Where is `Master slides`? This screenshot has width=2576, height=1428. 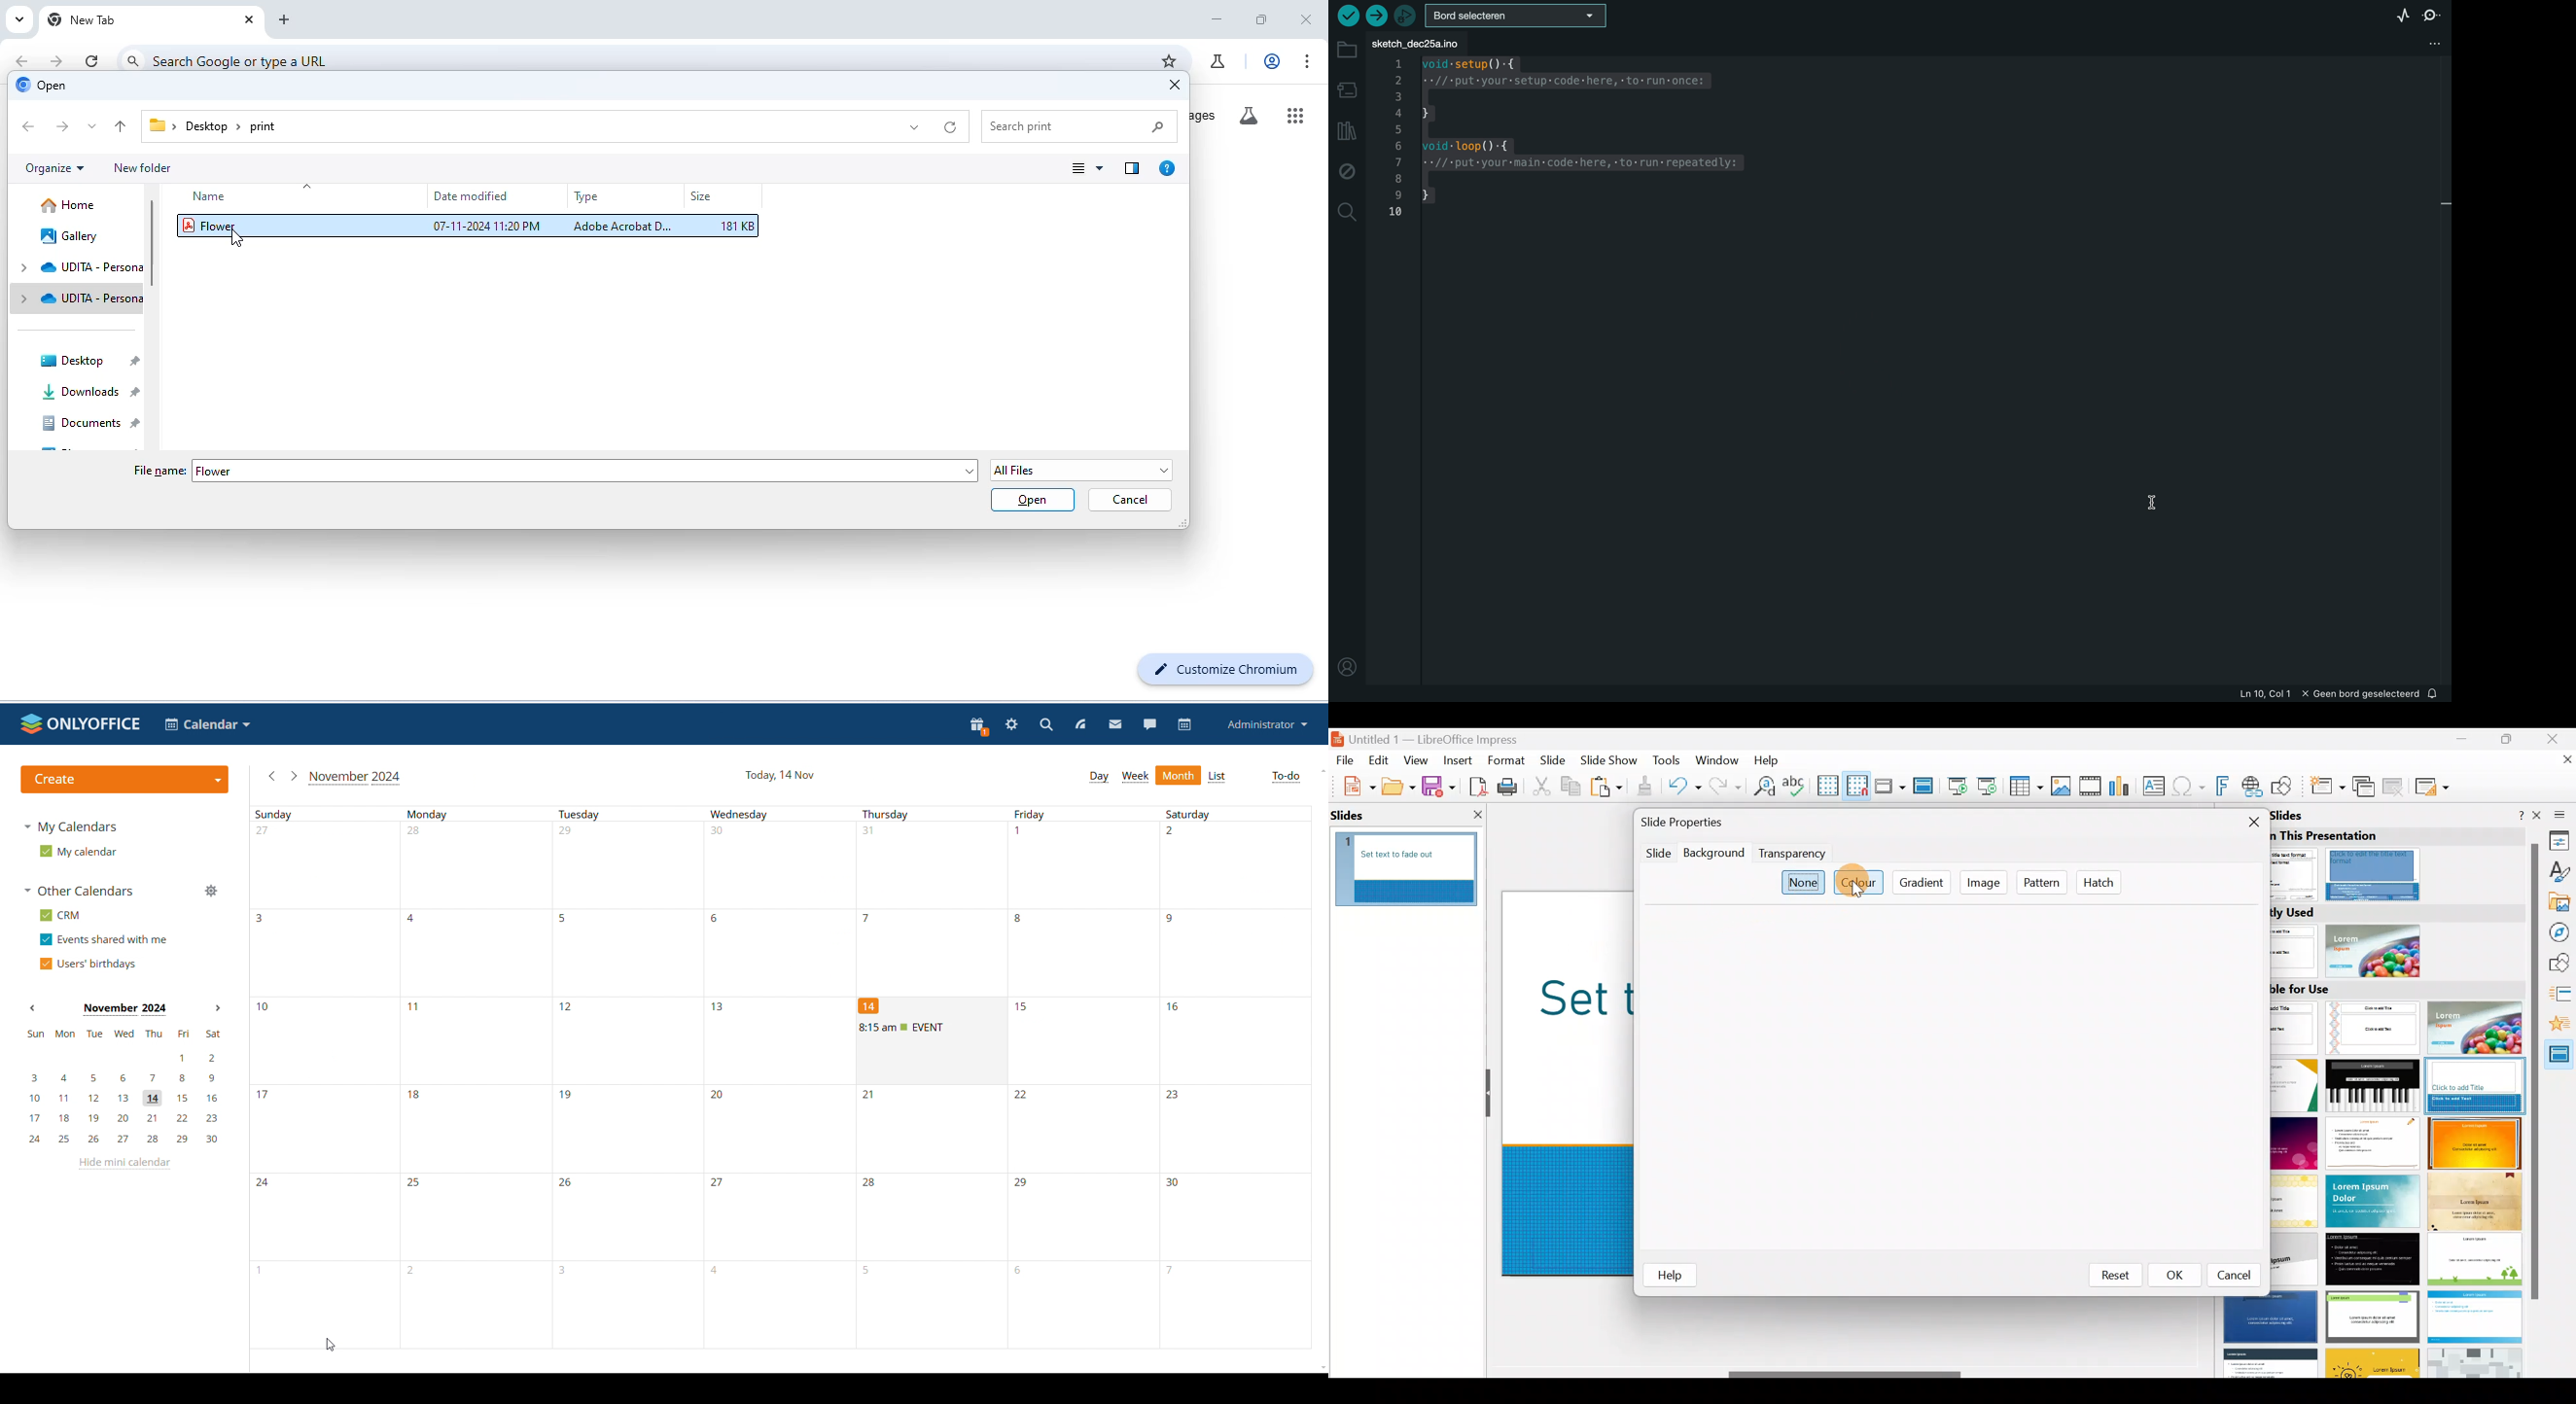 Master slides is located at coordinates (2561, 1059).